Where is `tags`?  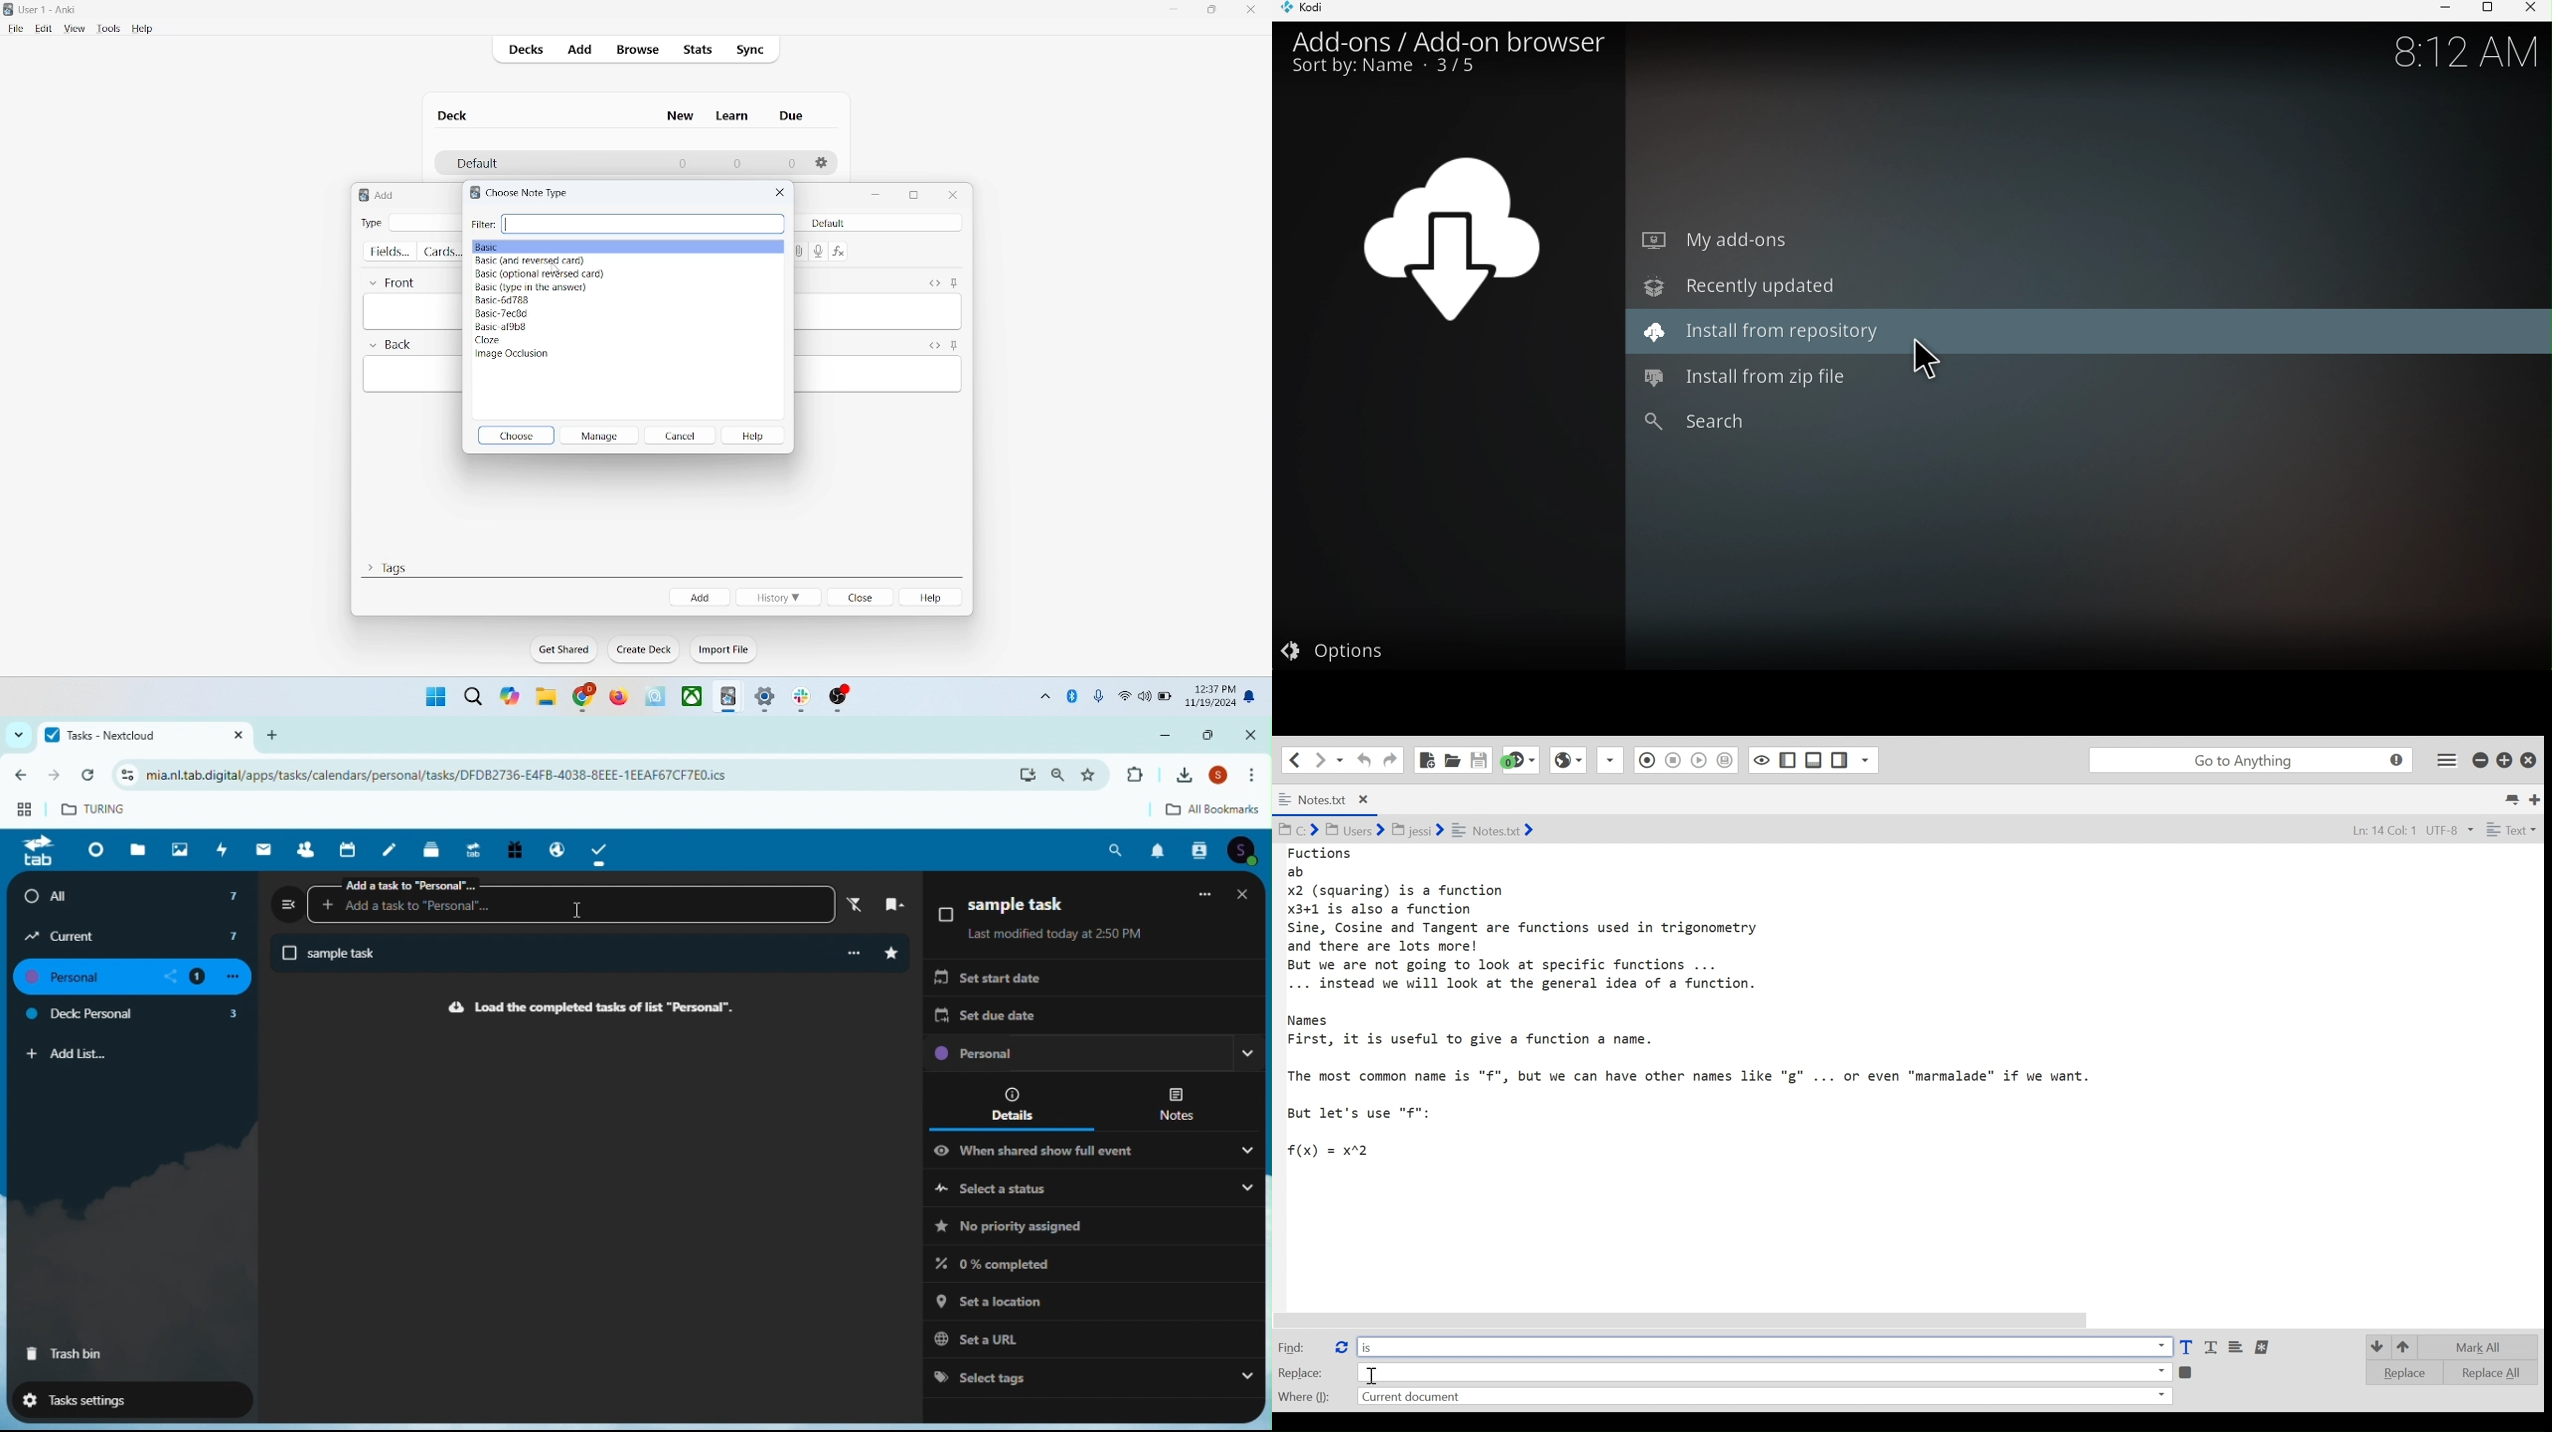 tags is located at coordinates (387, 566).